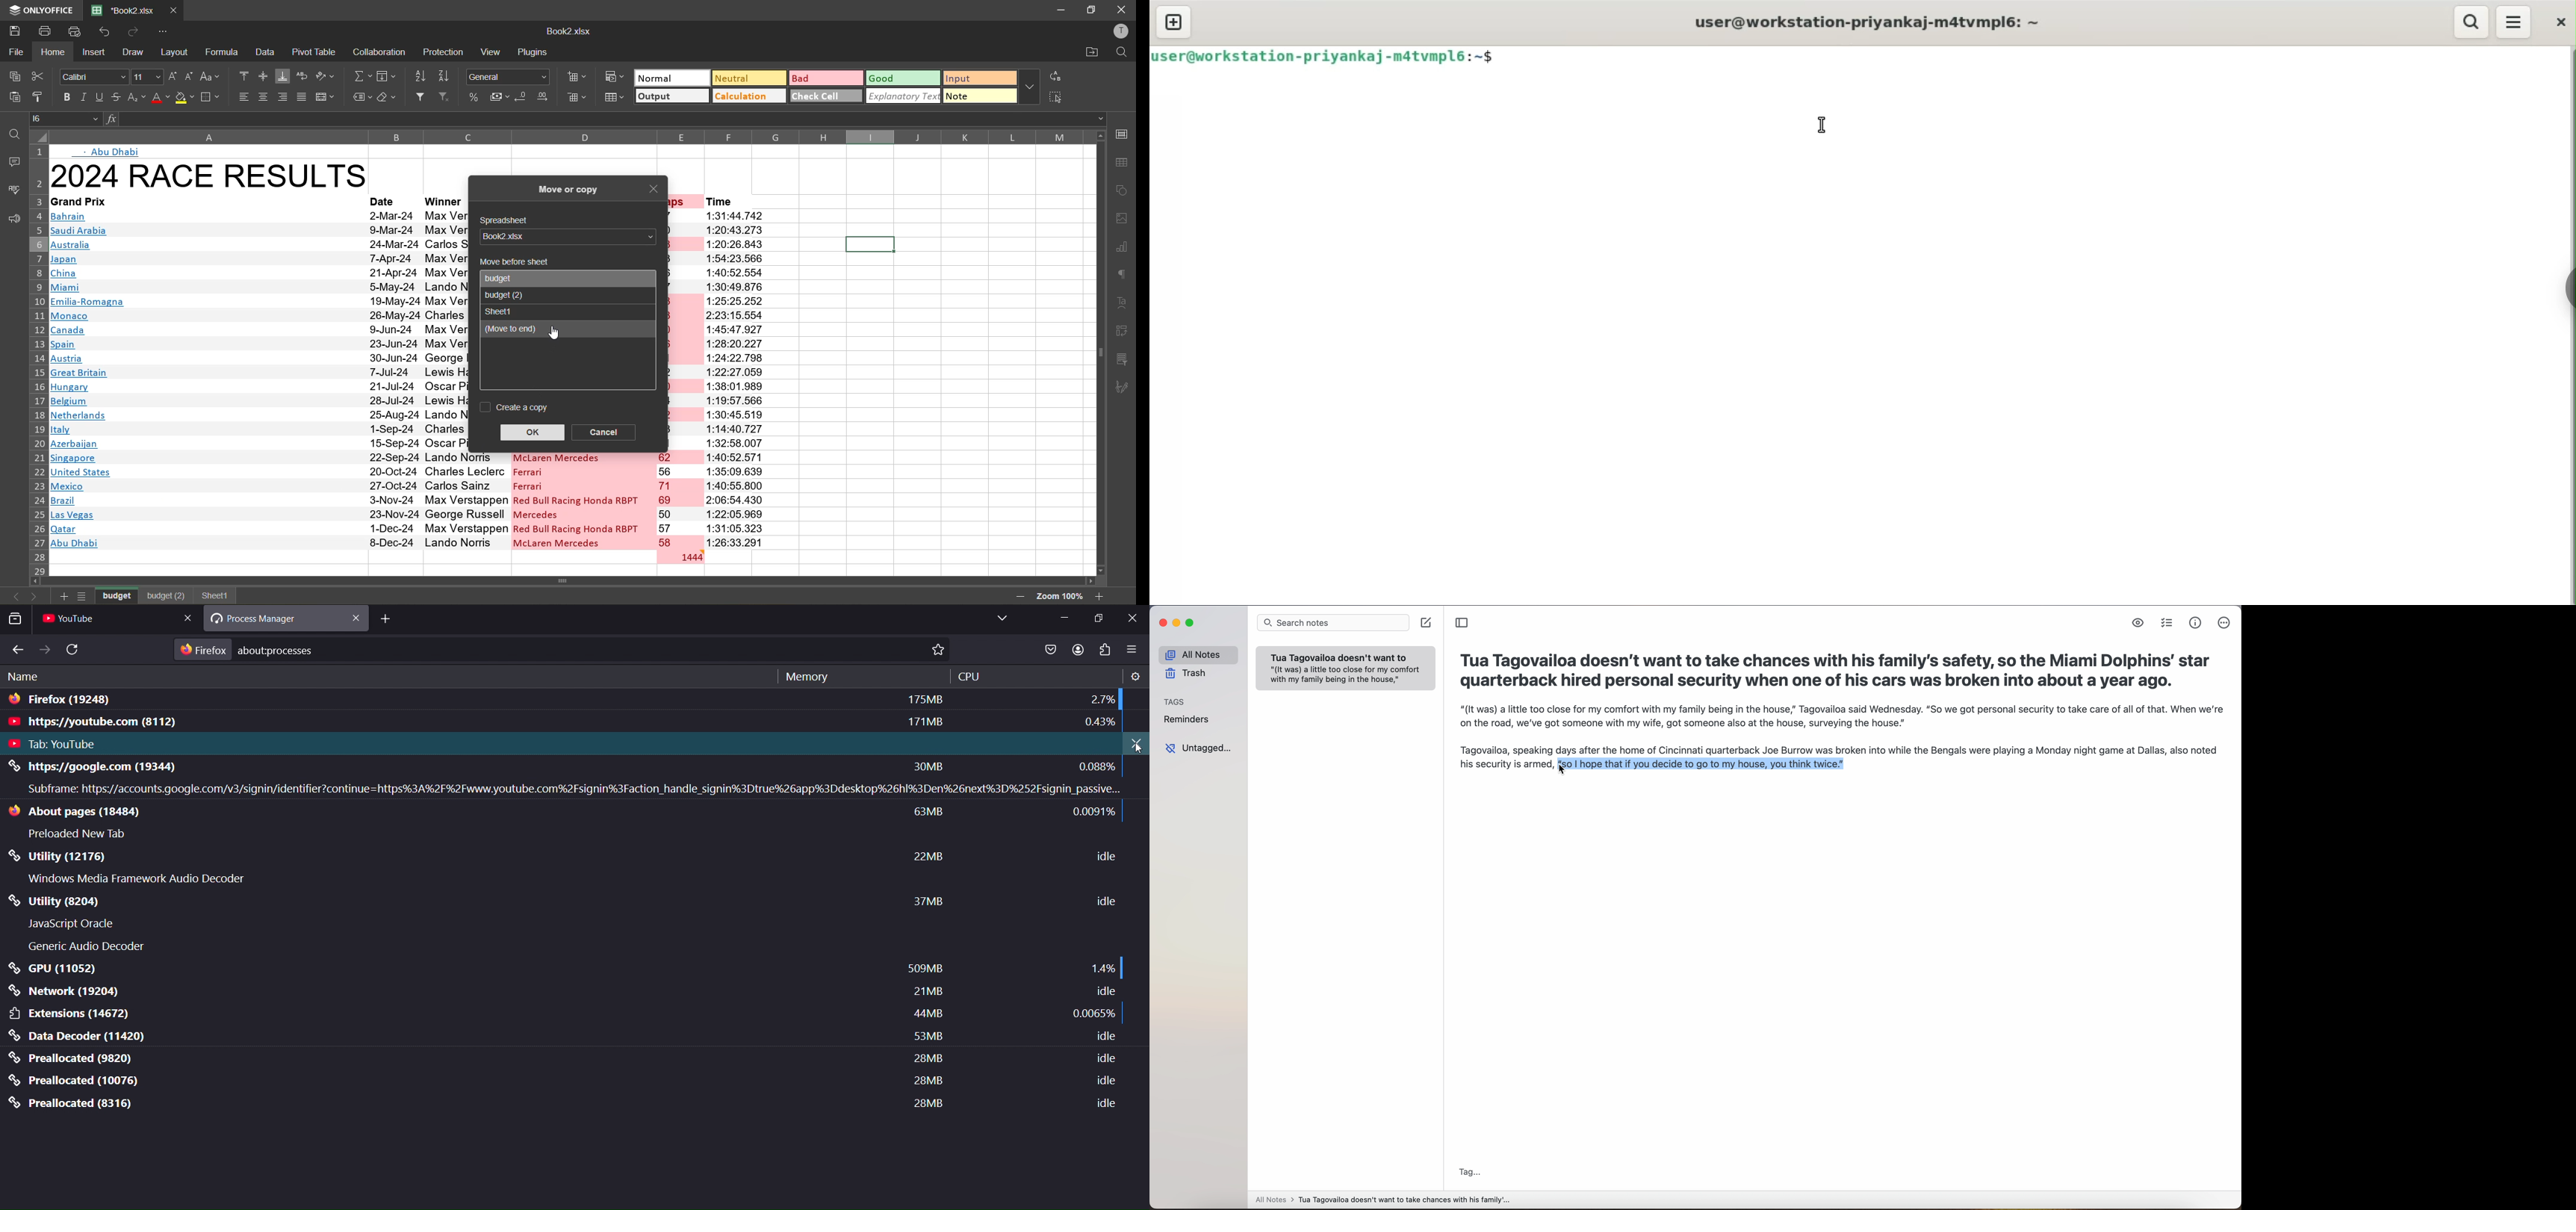  Describe the element at coordinates (1560, 773) in the screenshot. I see `cursor` at that location.